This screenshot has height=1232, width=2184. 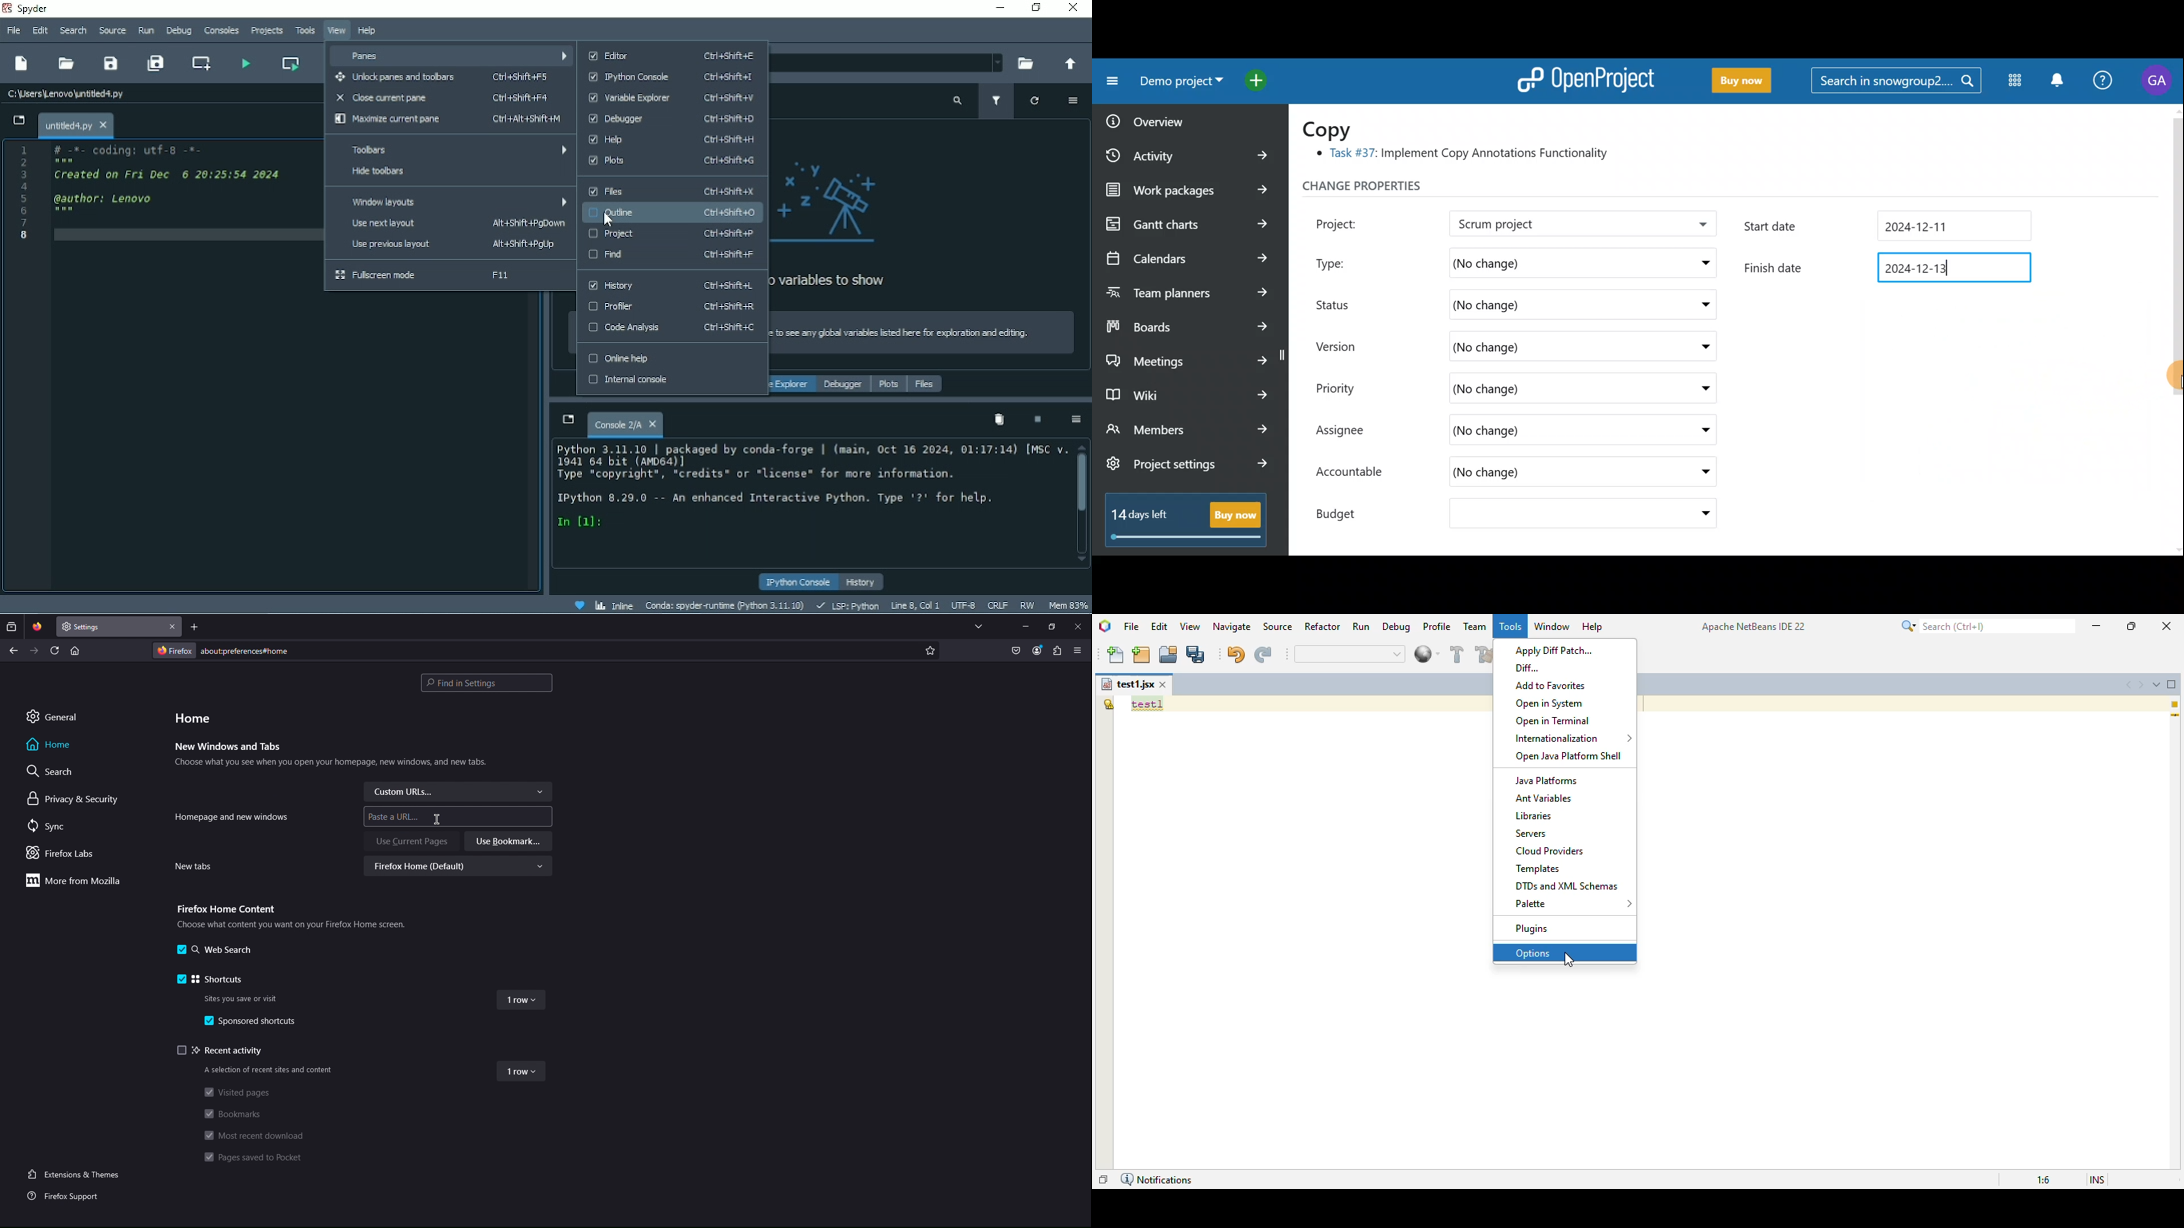 I want to click on Close, so click(x=1076, y=8).